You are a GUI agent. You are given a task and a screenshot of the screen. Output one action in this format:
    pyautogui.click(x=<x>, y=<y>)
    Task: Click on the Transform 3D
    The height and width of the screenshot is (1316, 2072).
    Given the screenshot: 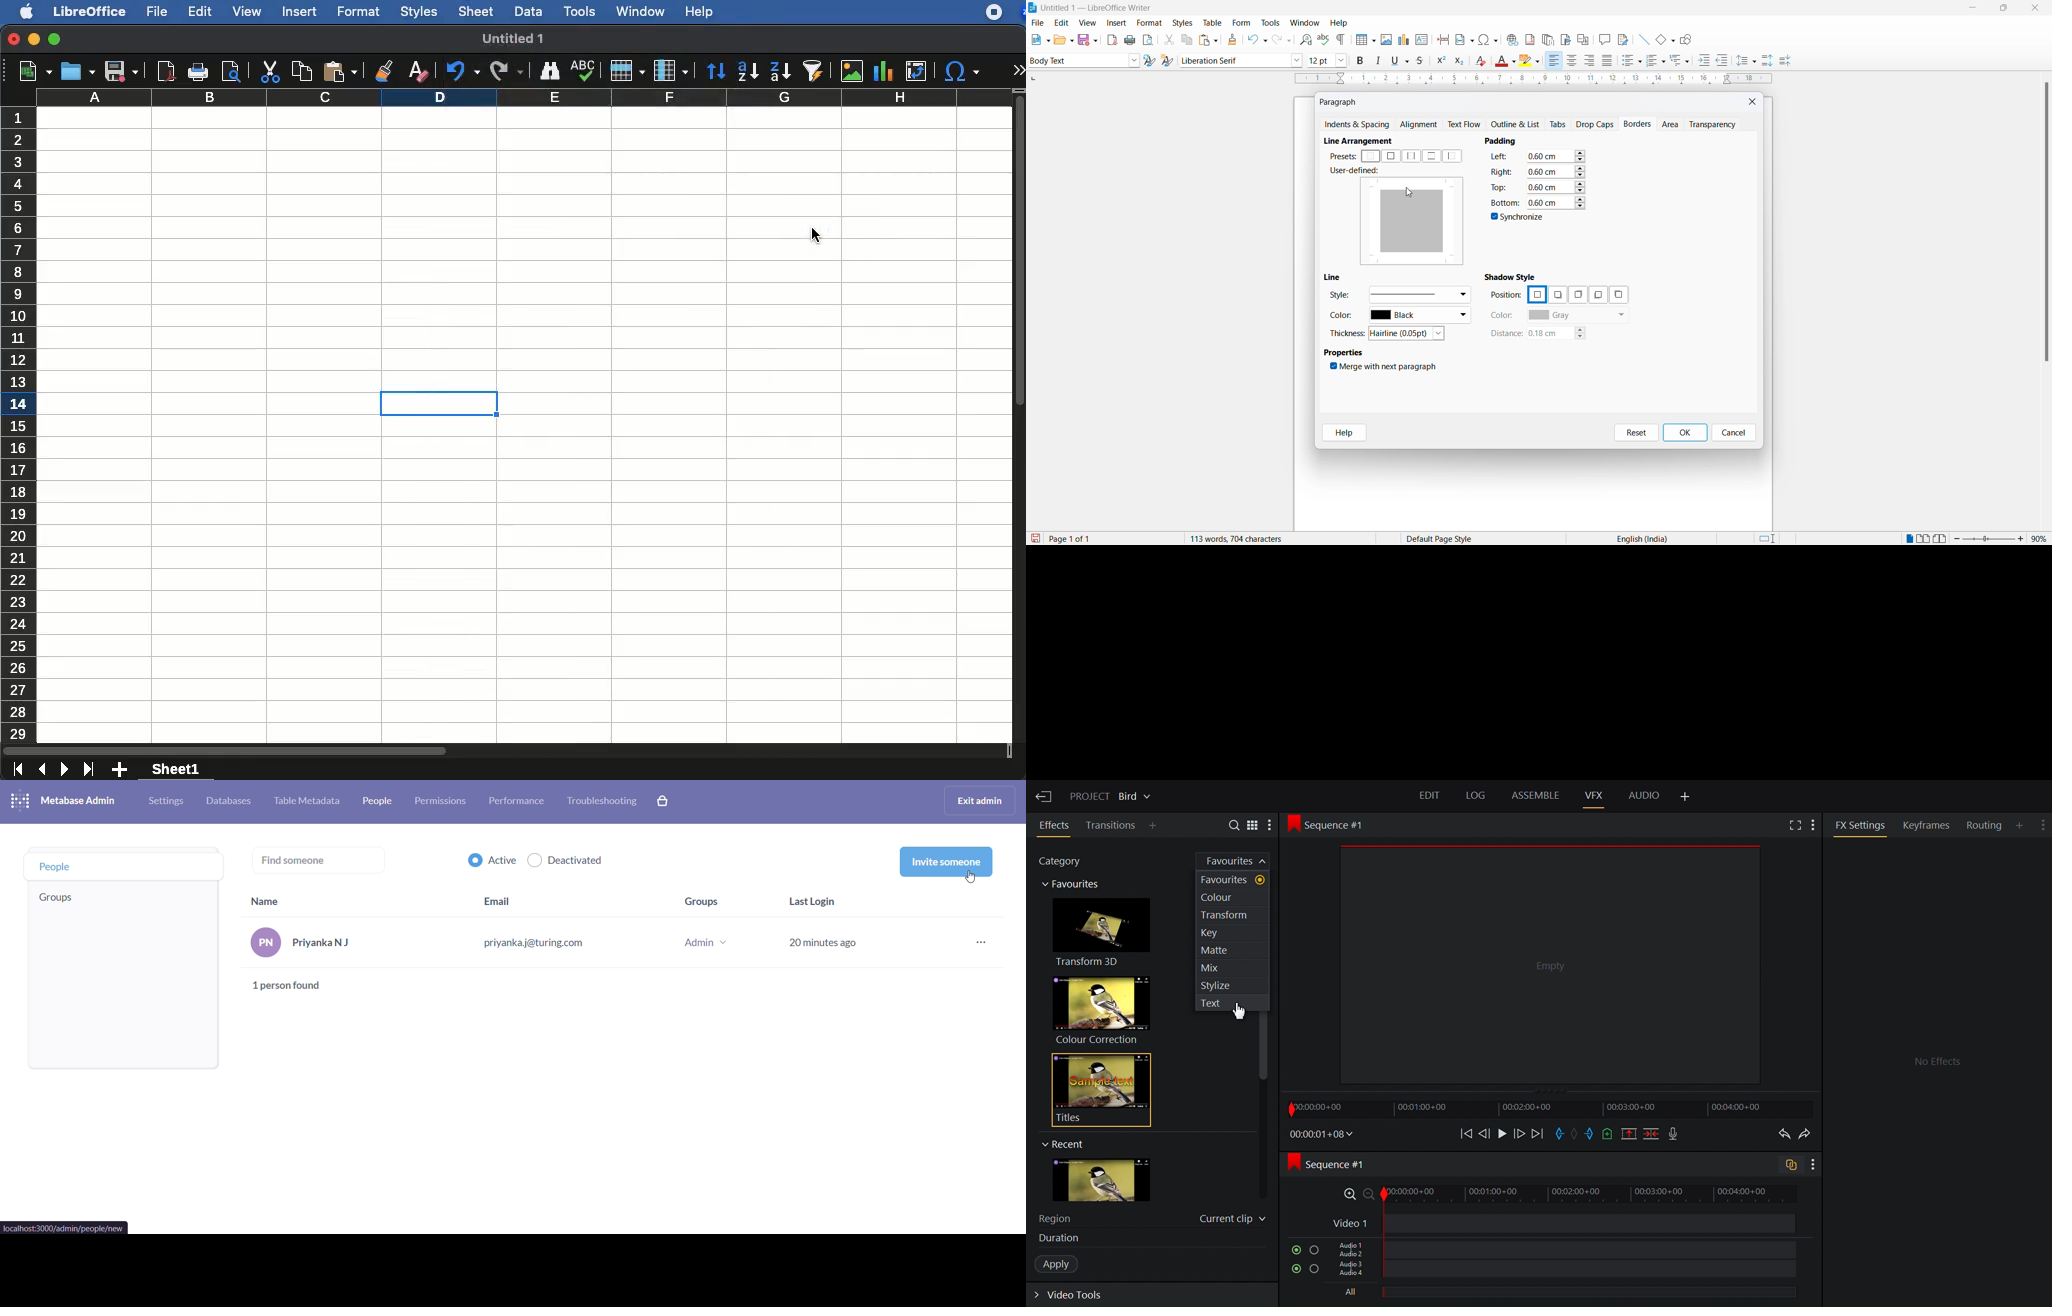 What is the action you would take?
    pyautogui.click(x=1105, y=934)
    